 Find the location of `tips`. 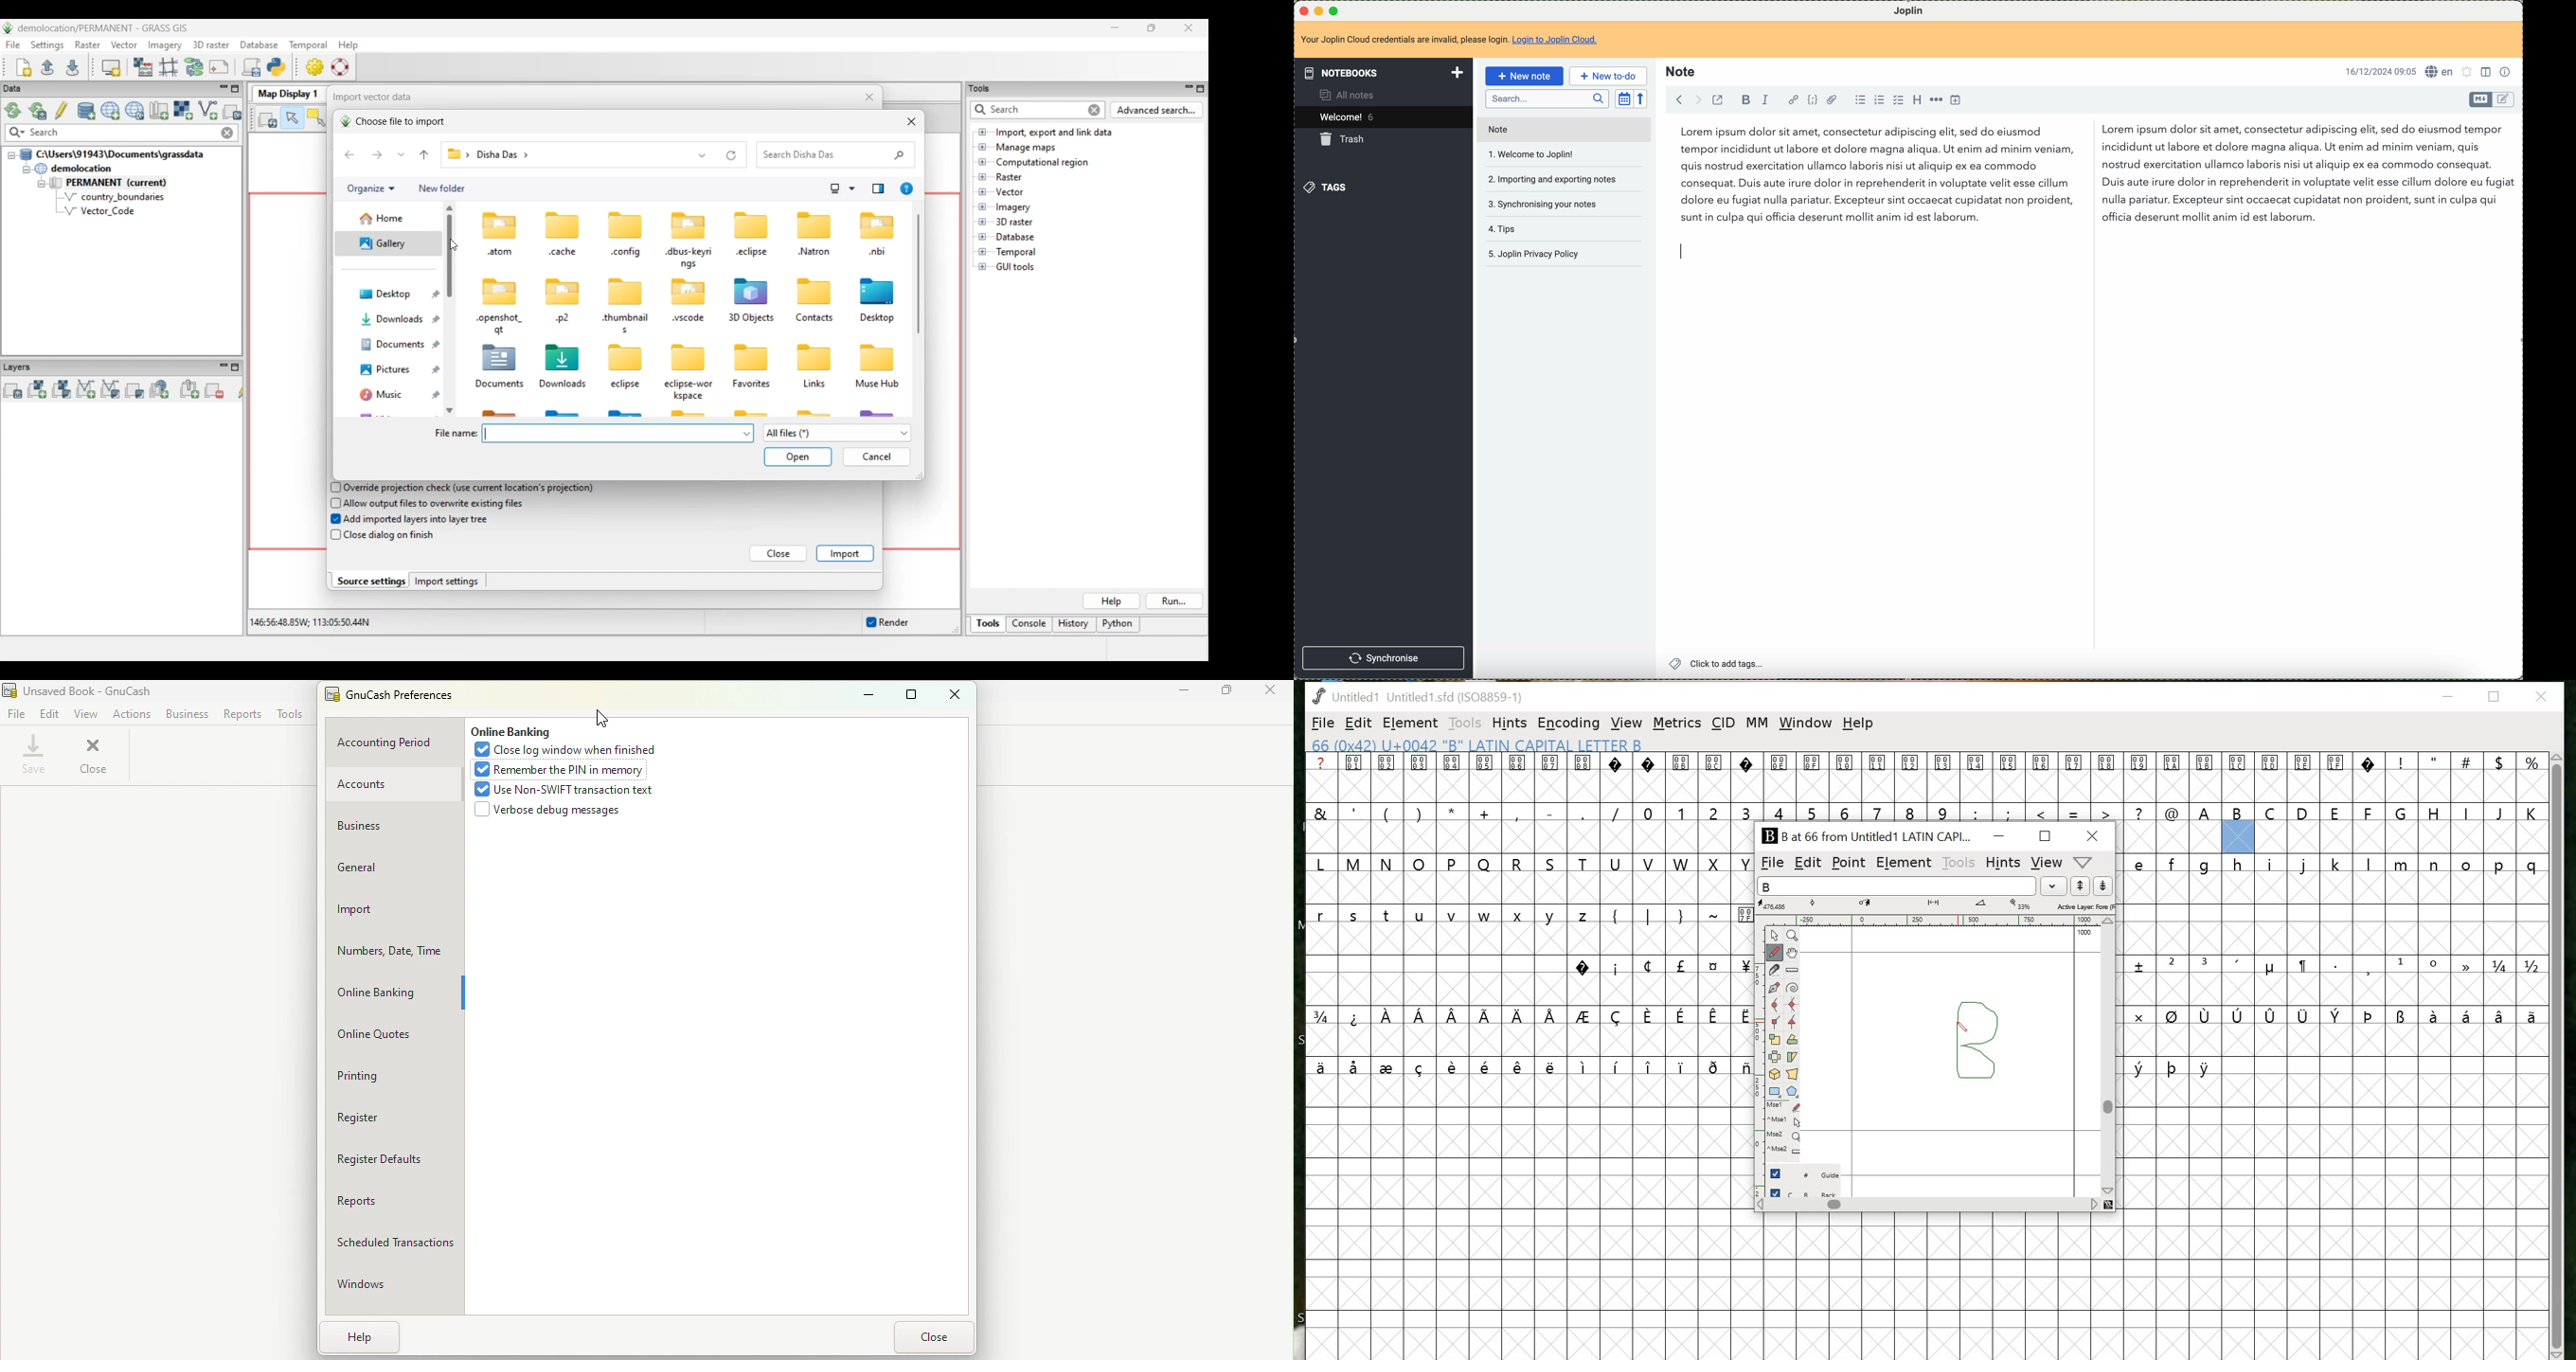

tips is located at coordinates (1507, 230).